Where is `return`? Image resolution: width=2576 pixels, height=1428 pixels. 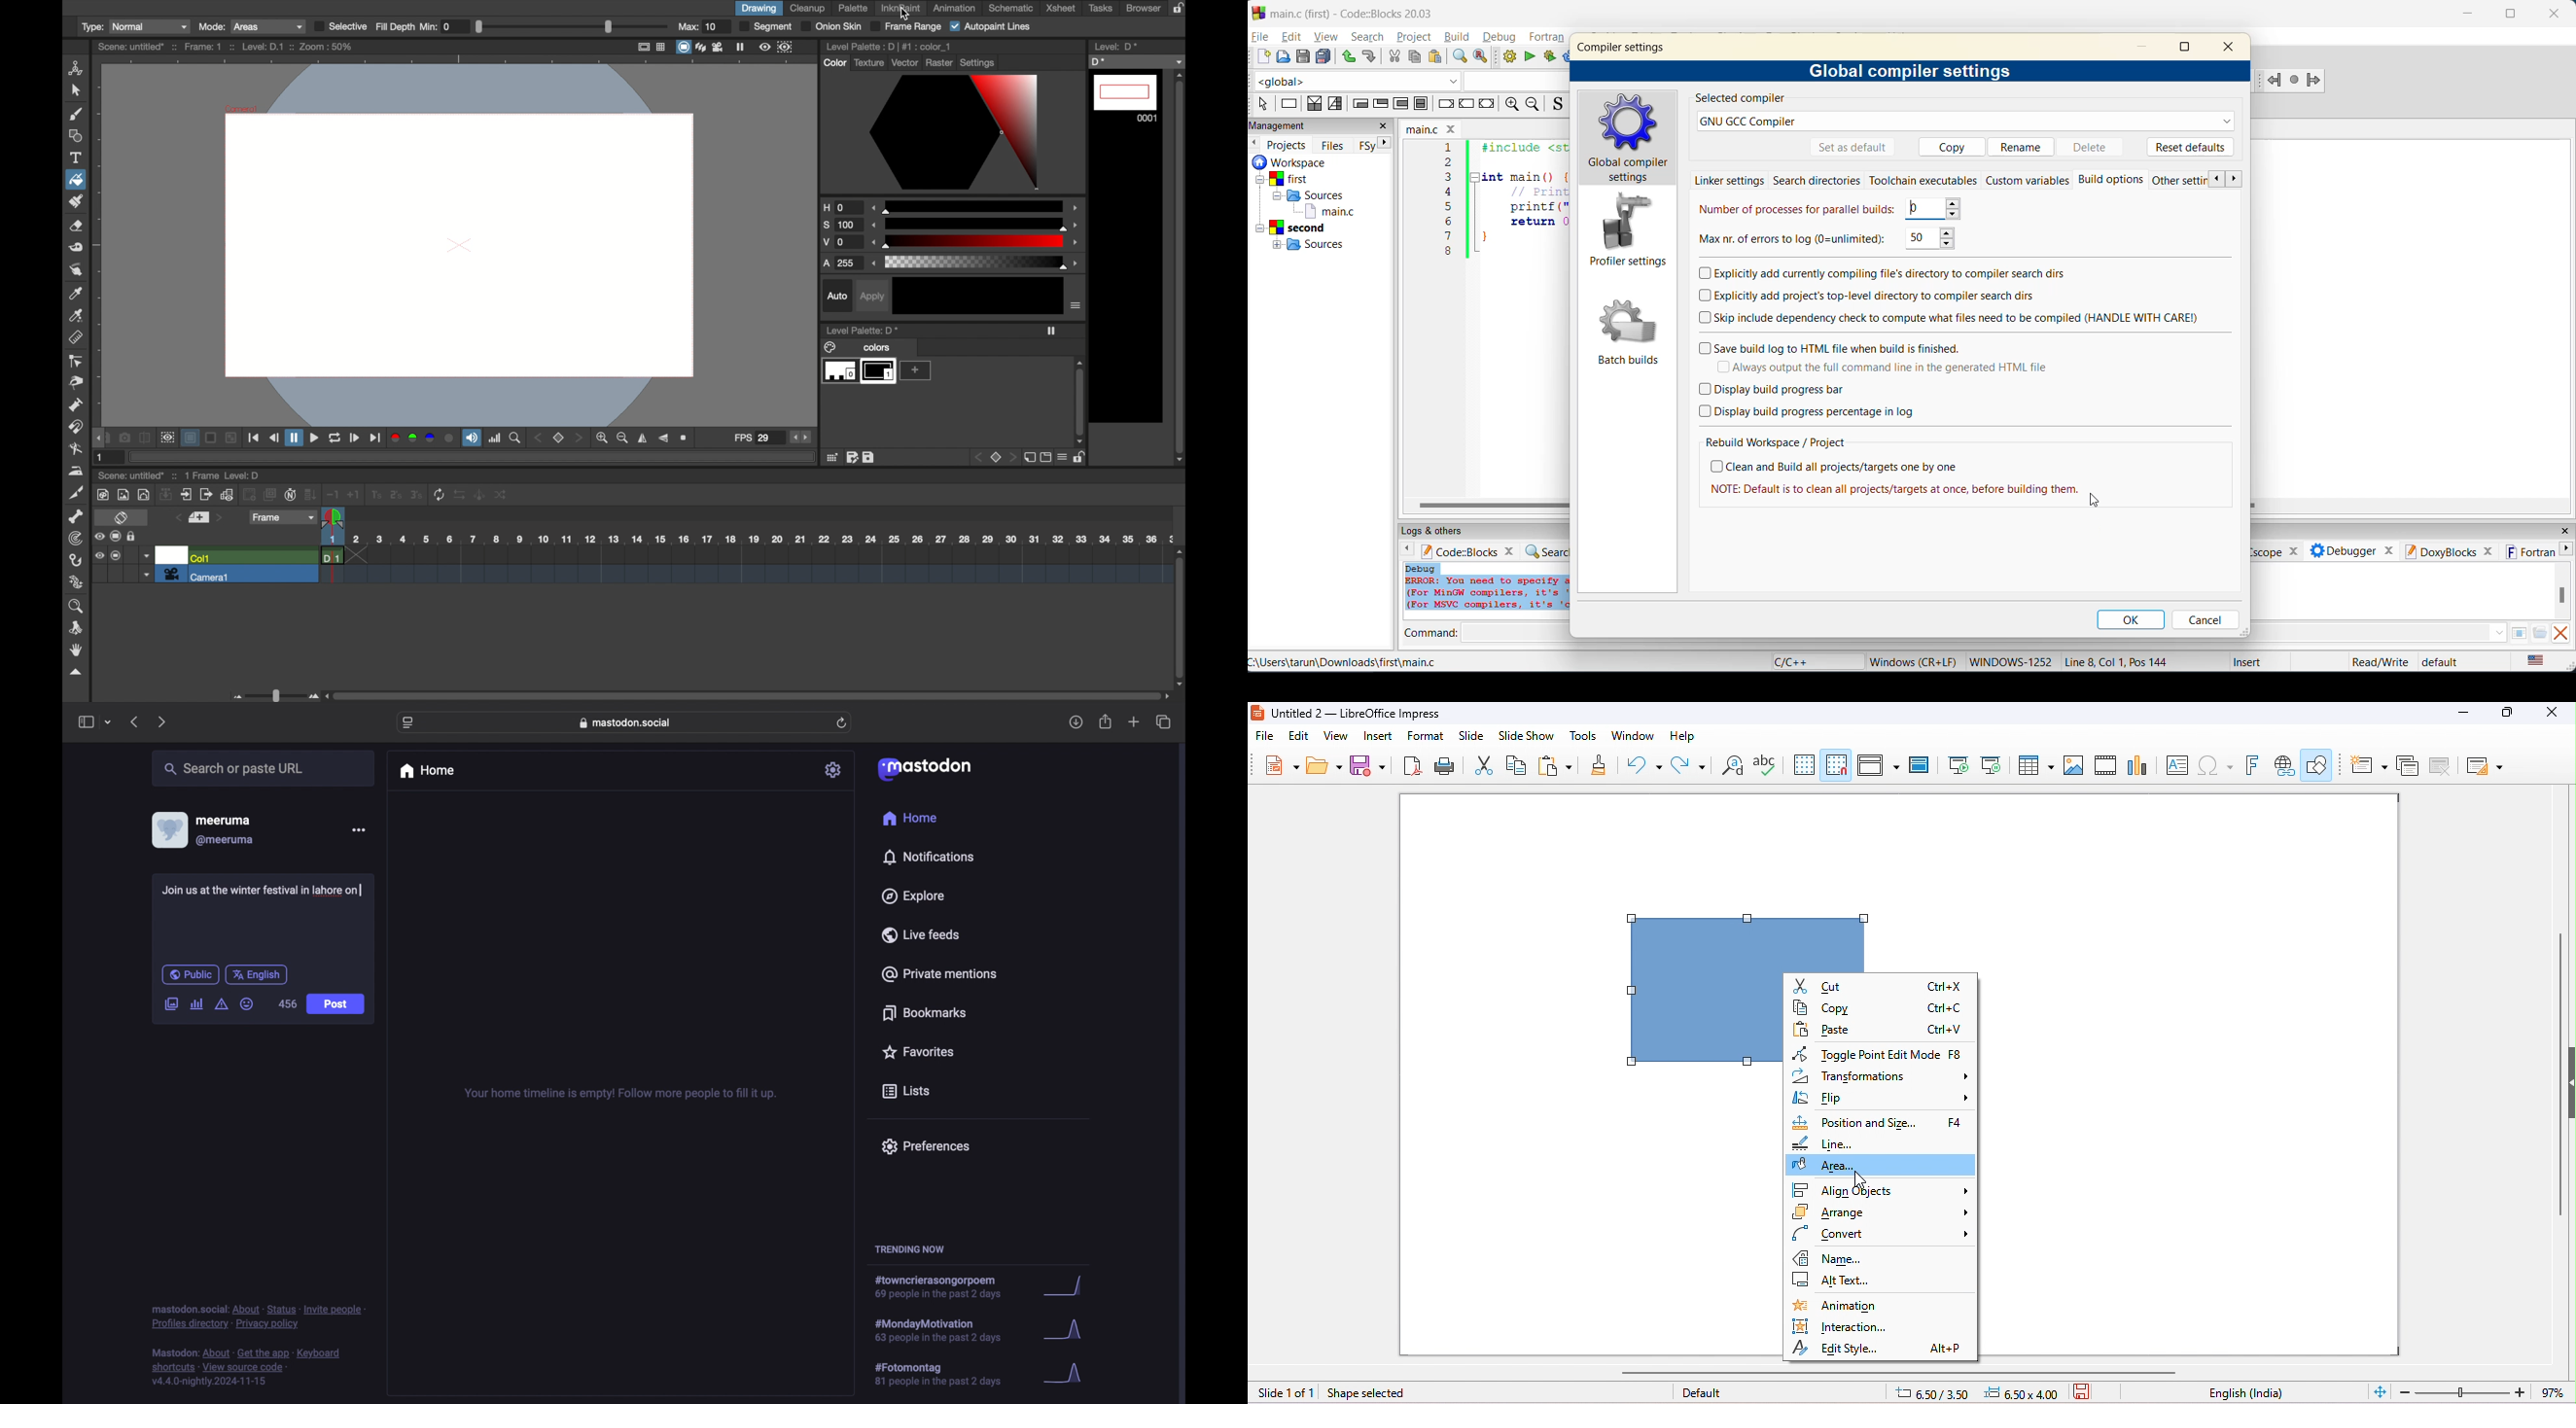
return is located at coordinates (1489, 103).